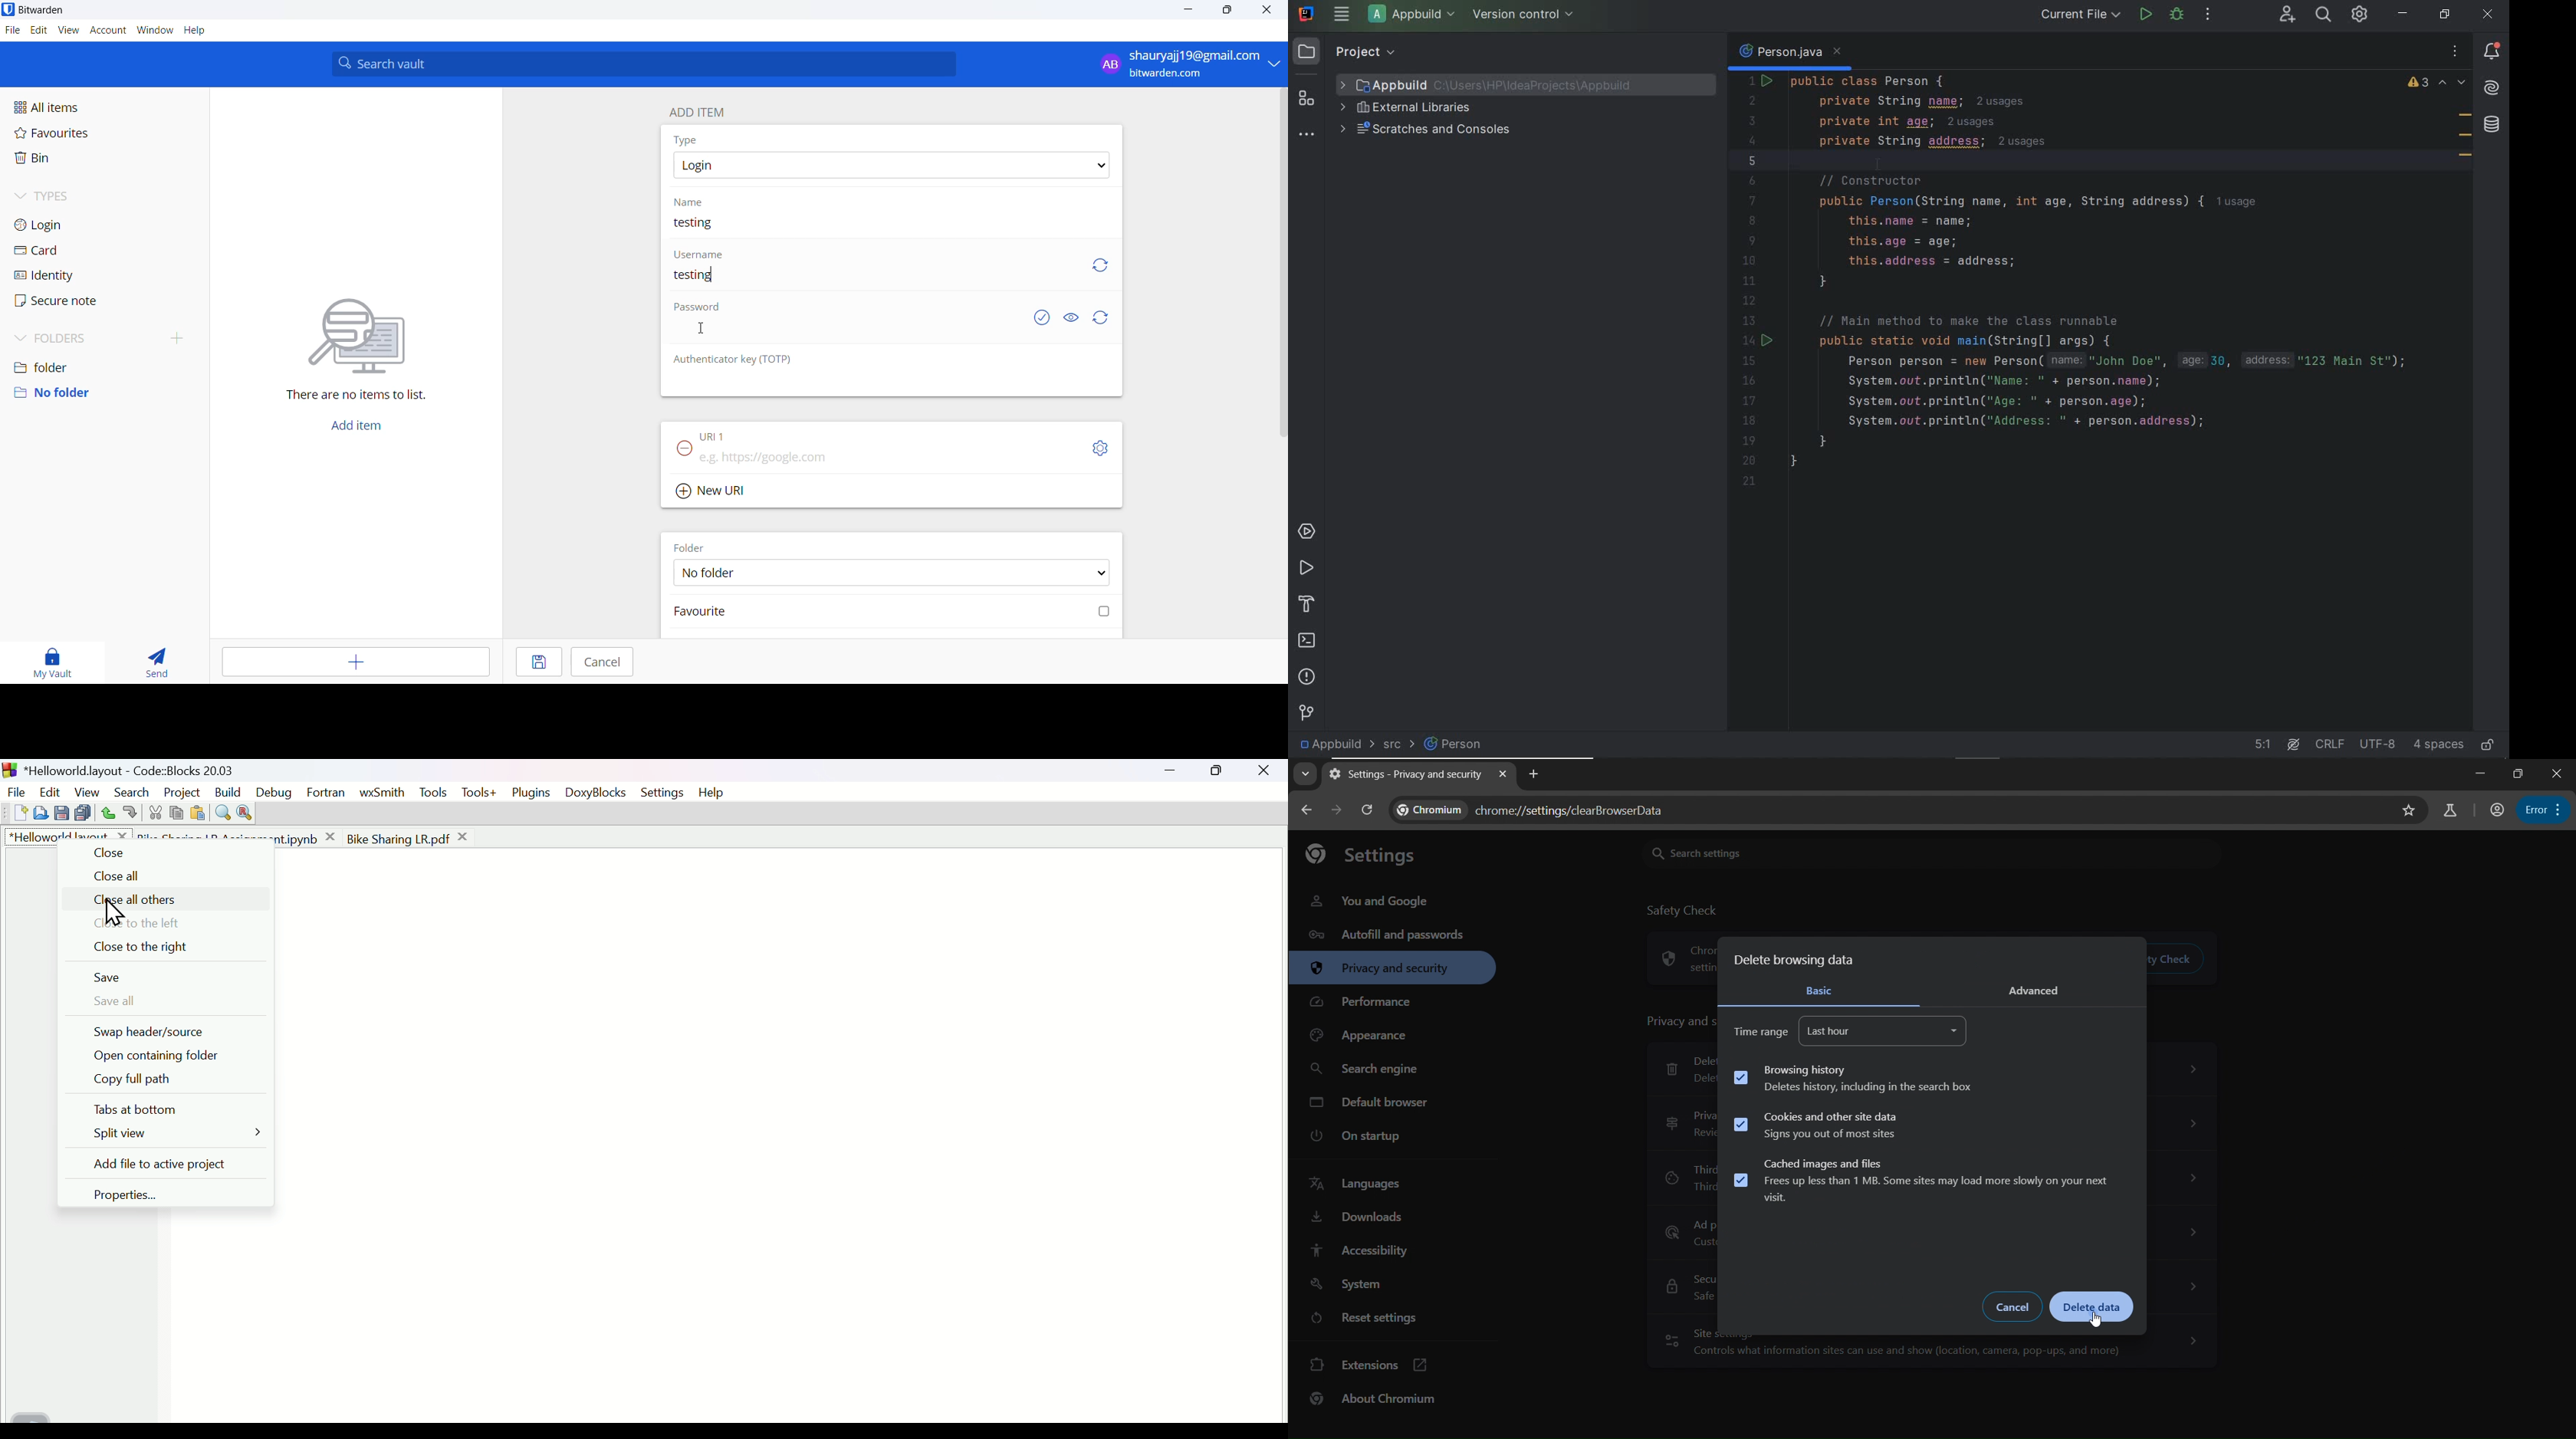 The height and width of the screenshot is (1456, 2576). I want to click on cancel, so click(601, 662).